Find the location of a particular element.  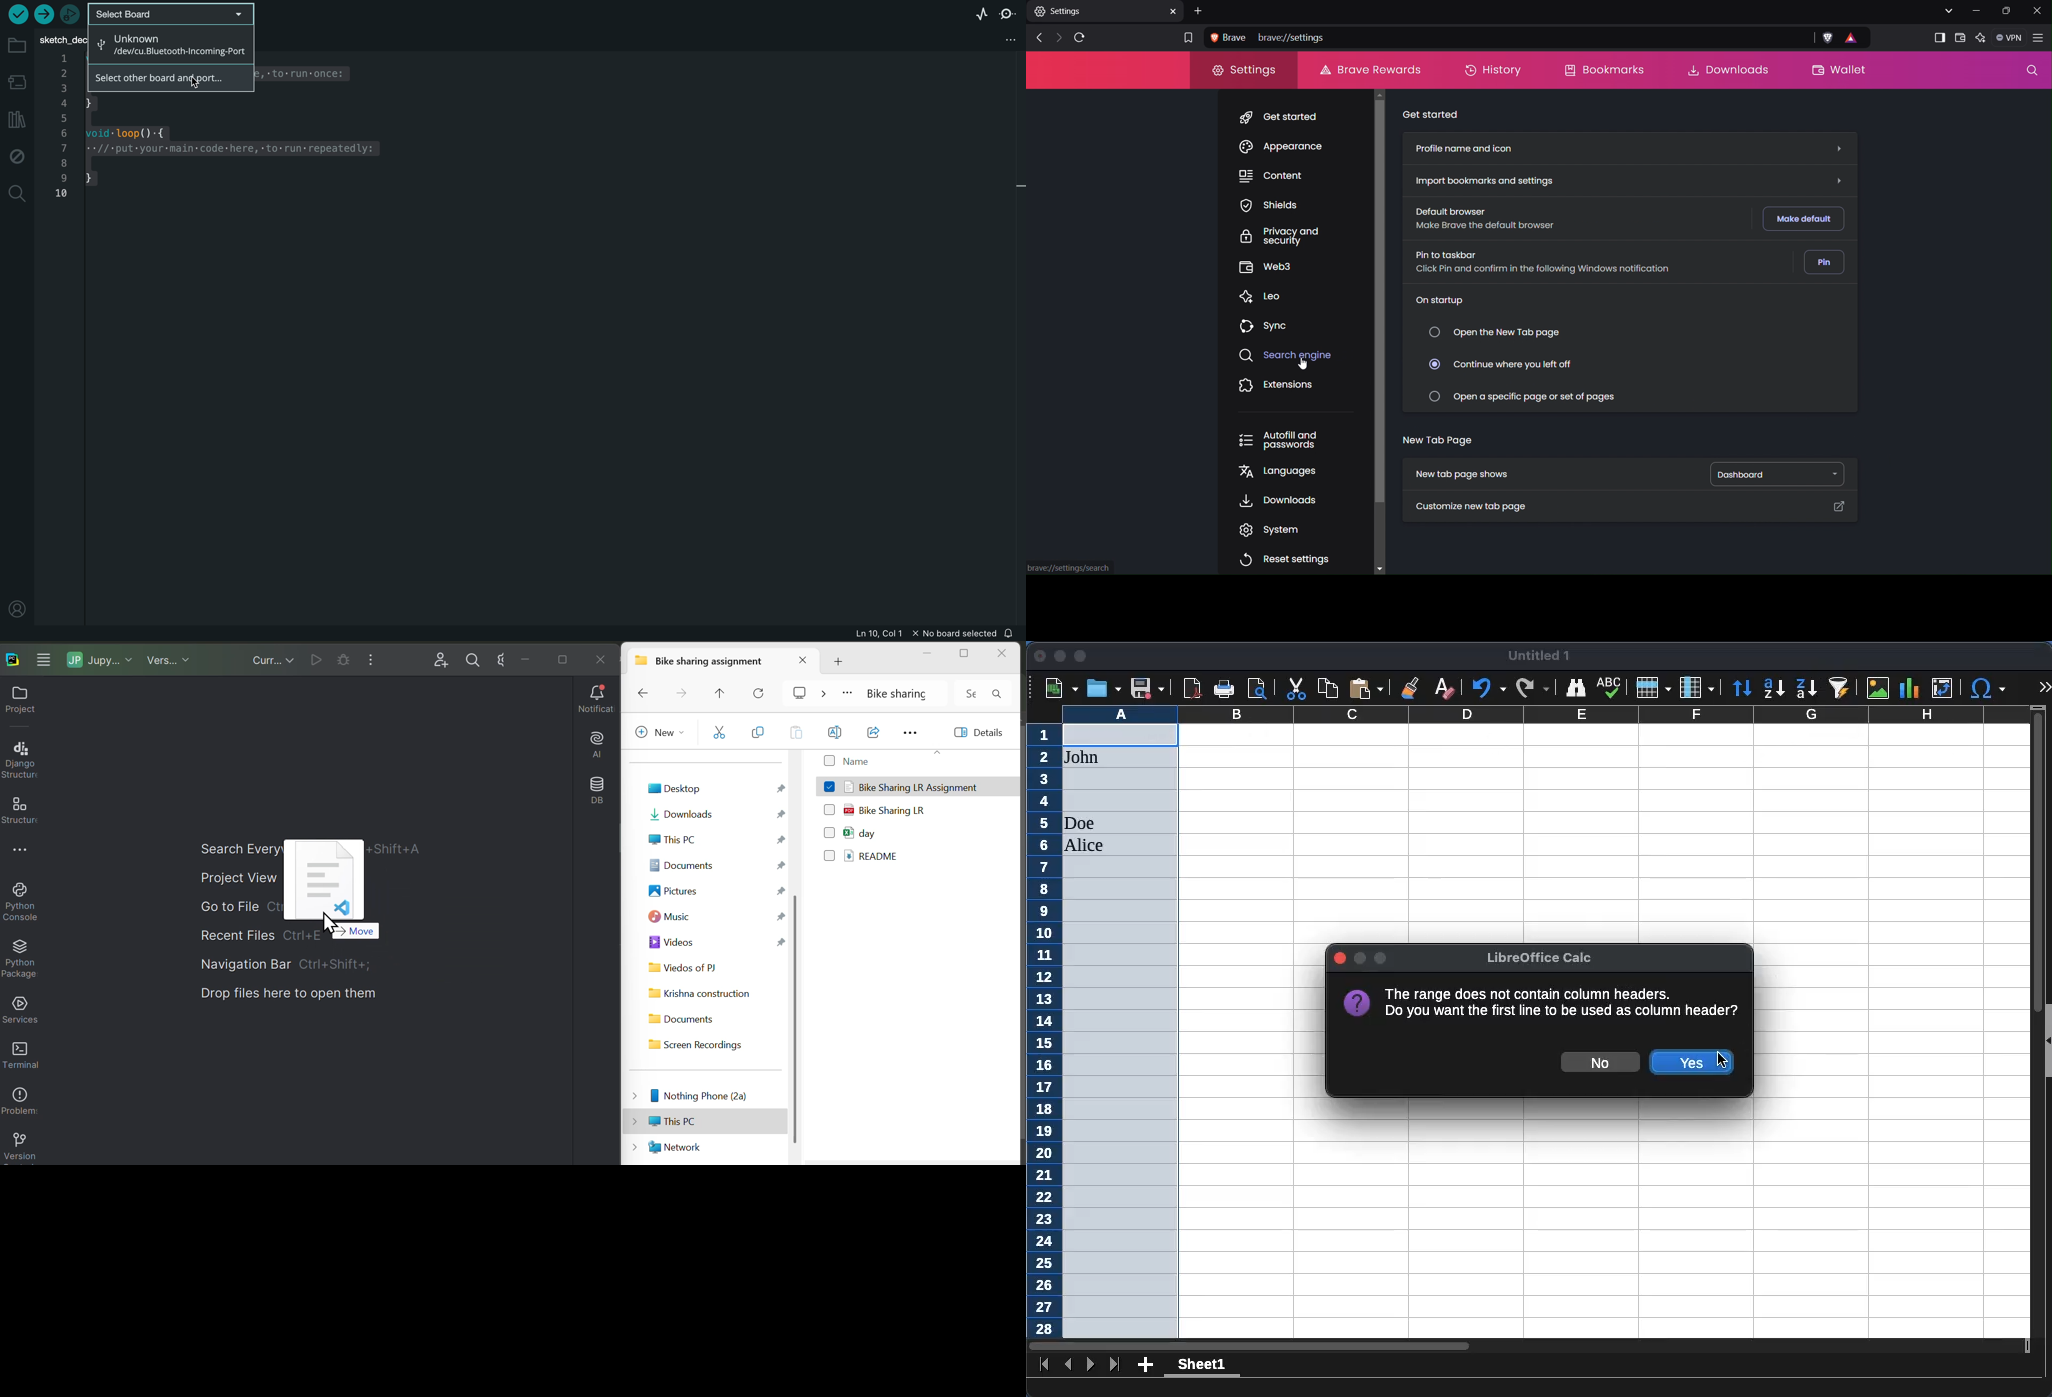

Customize new tab page is located at coordinates (1478, 508).